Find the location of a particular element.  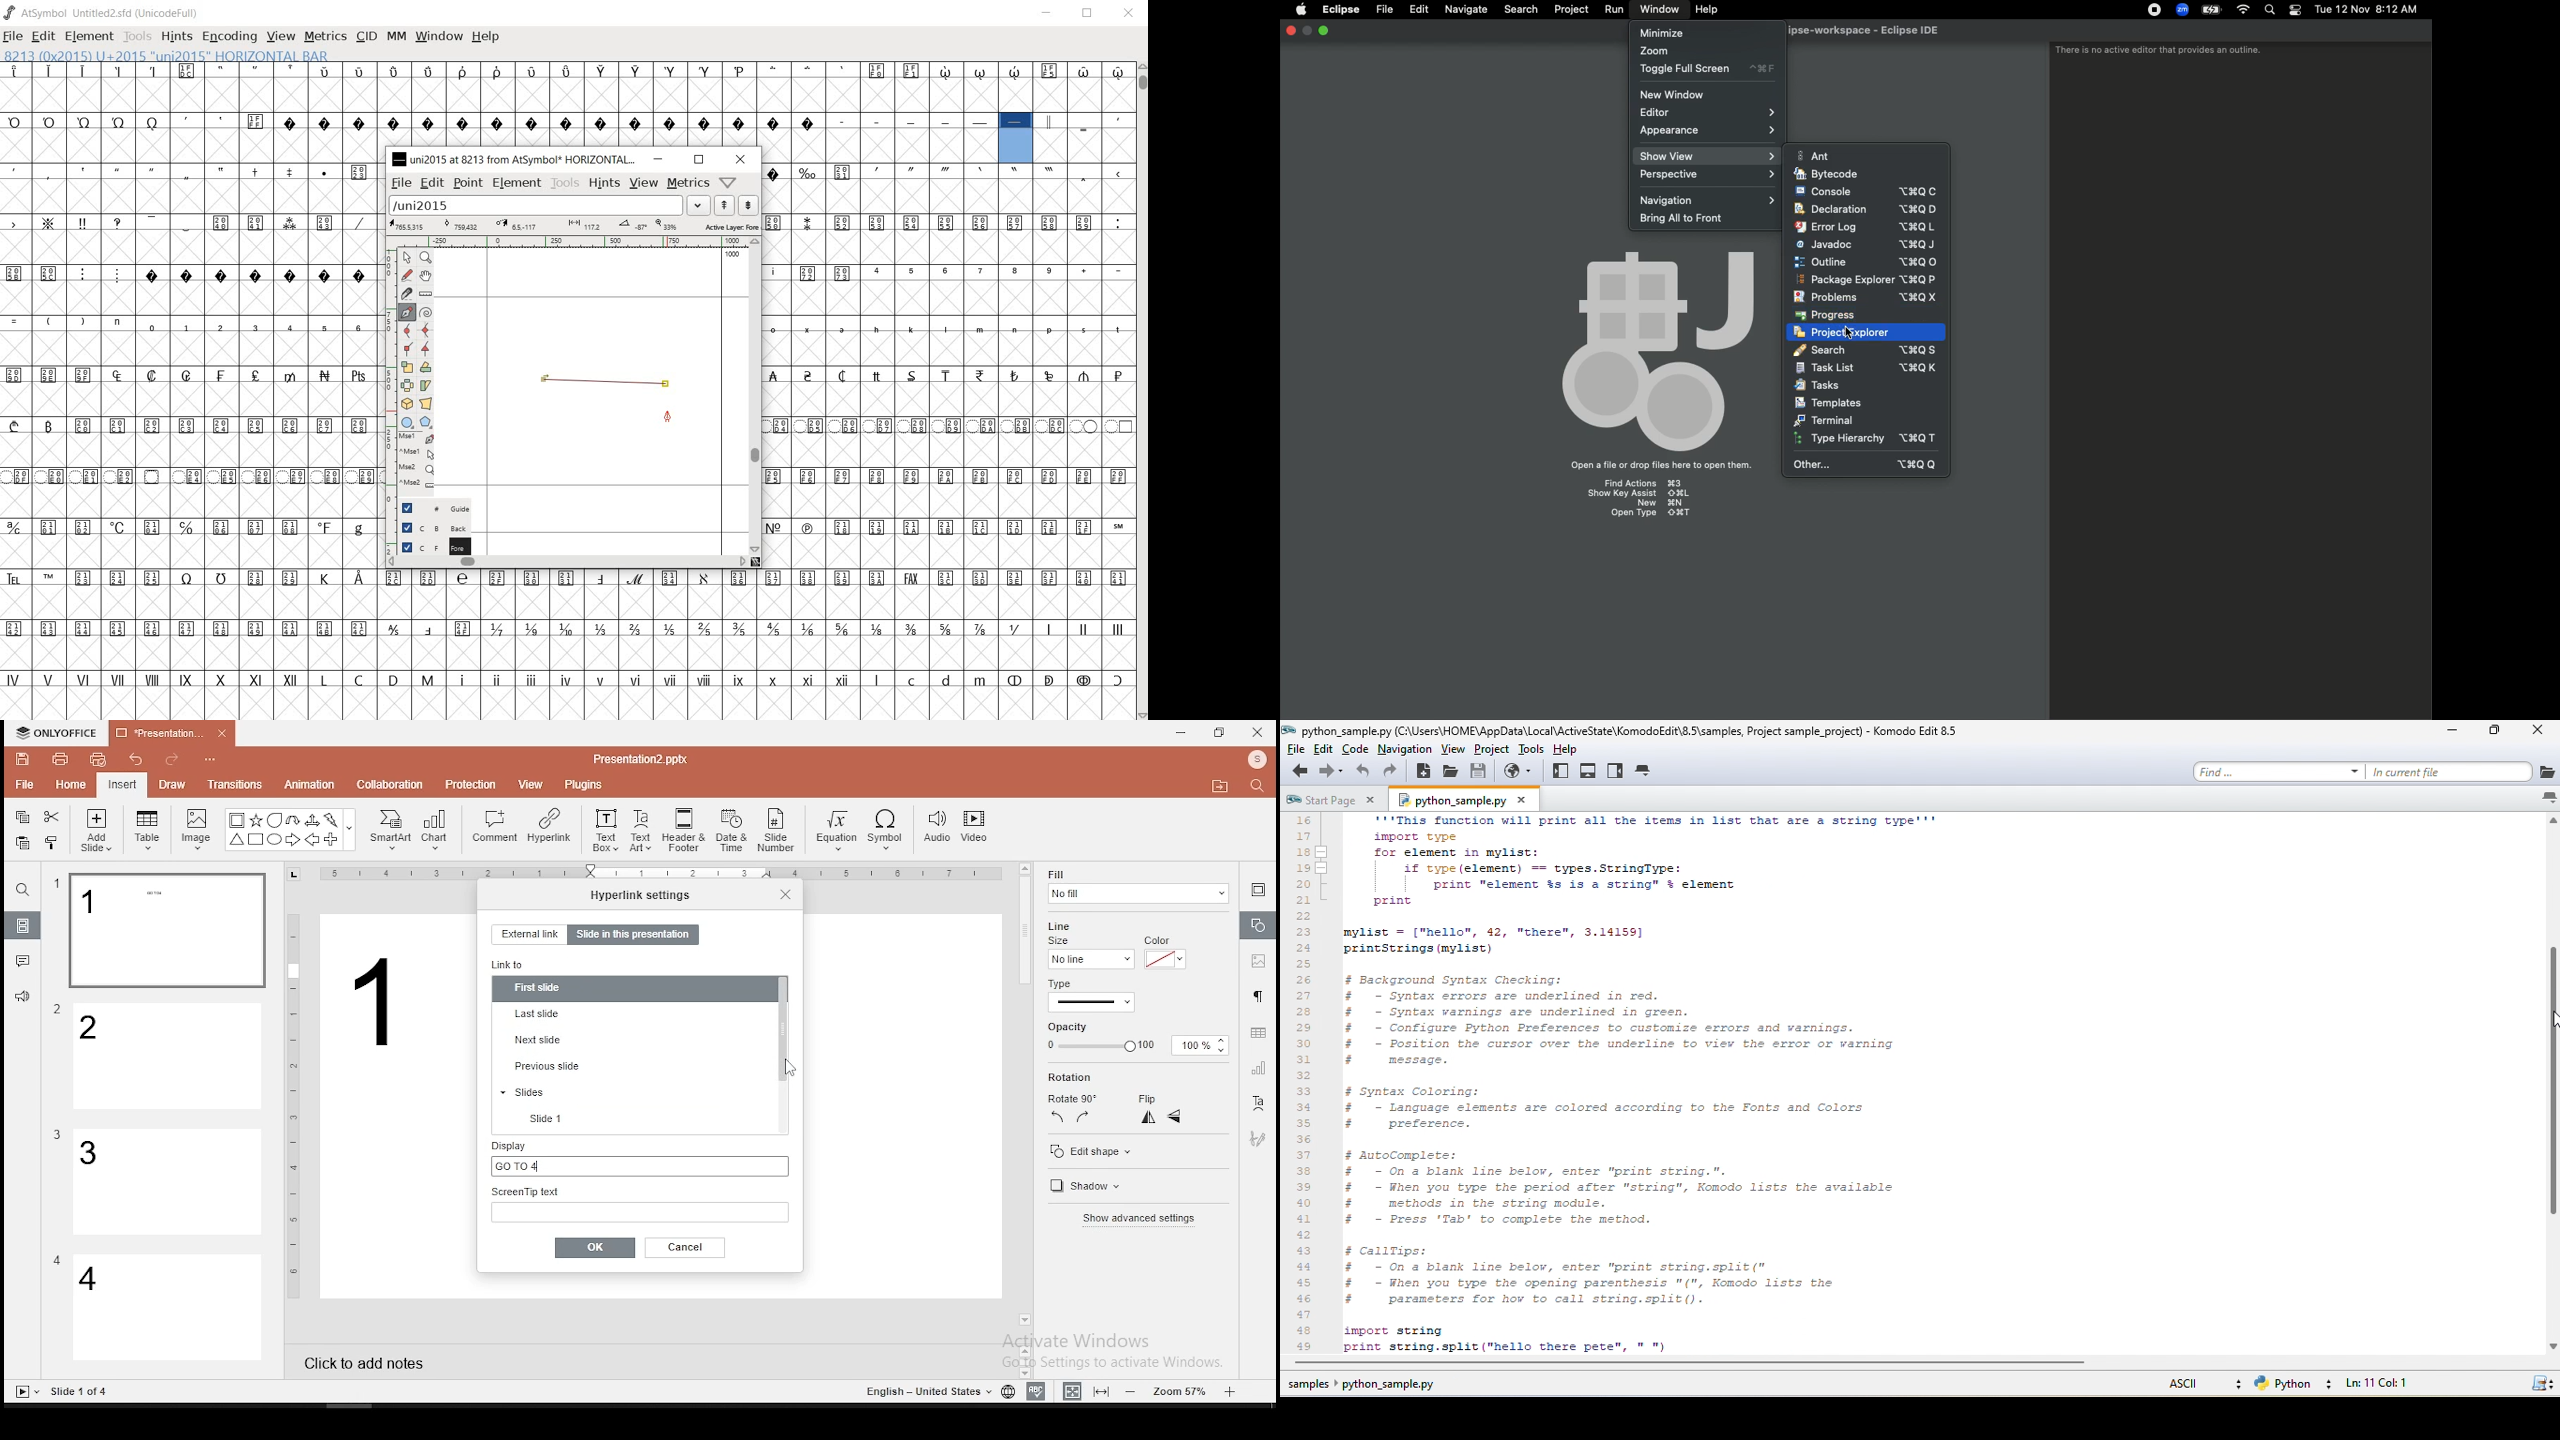

added point is located at coordinates (545, 383).